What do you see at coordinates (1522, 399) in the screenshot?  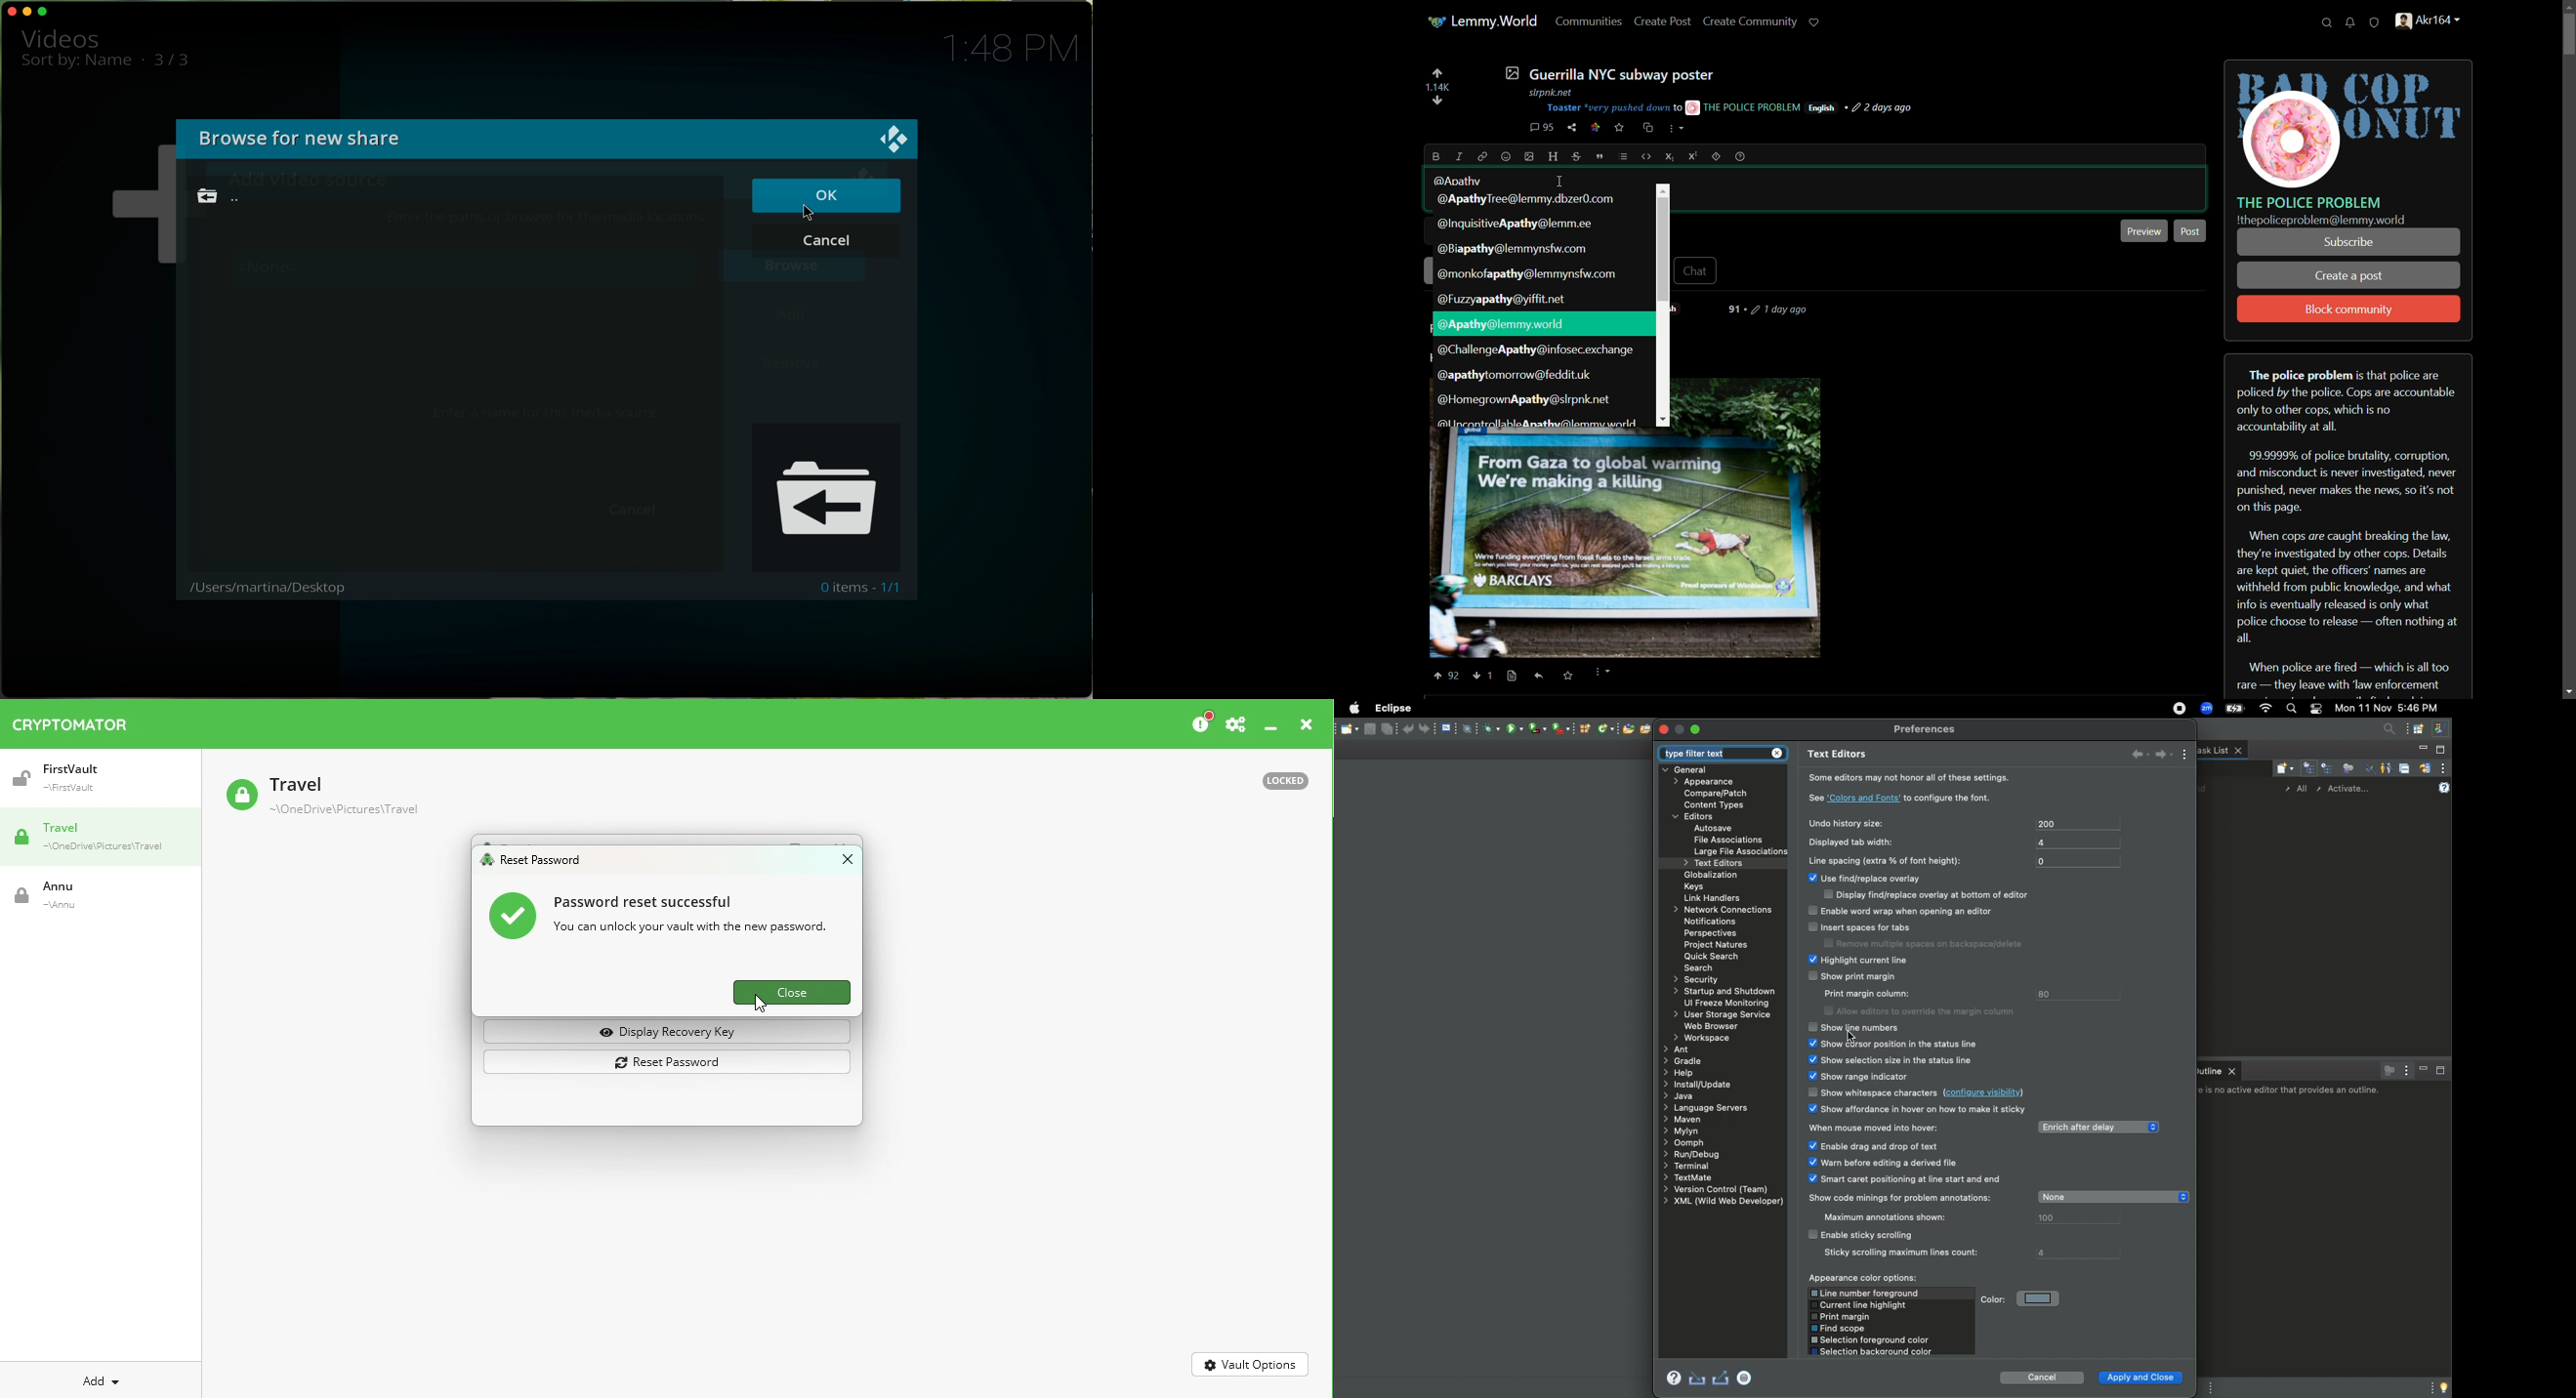 I see `suggestion-9` at bounding box center [1522, 399].